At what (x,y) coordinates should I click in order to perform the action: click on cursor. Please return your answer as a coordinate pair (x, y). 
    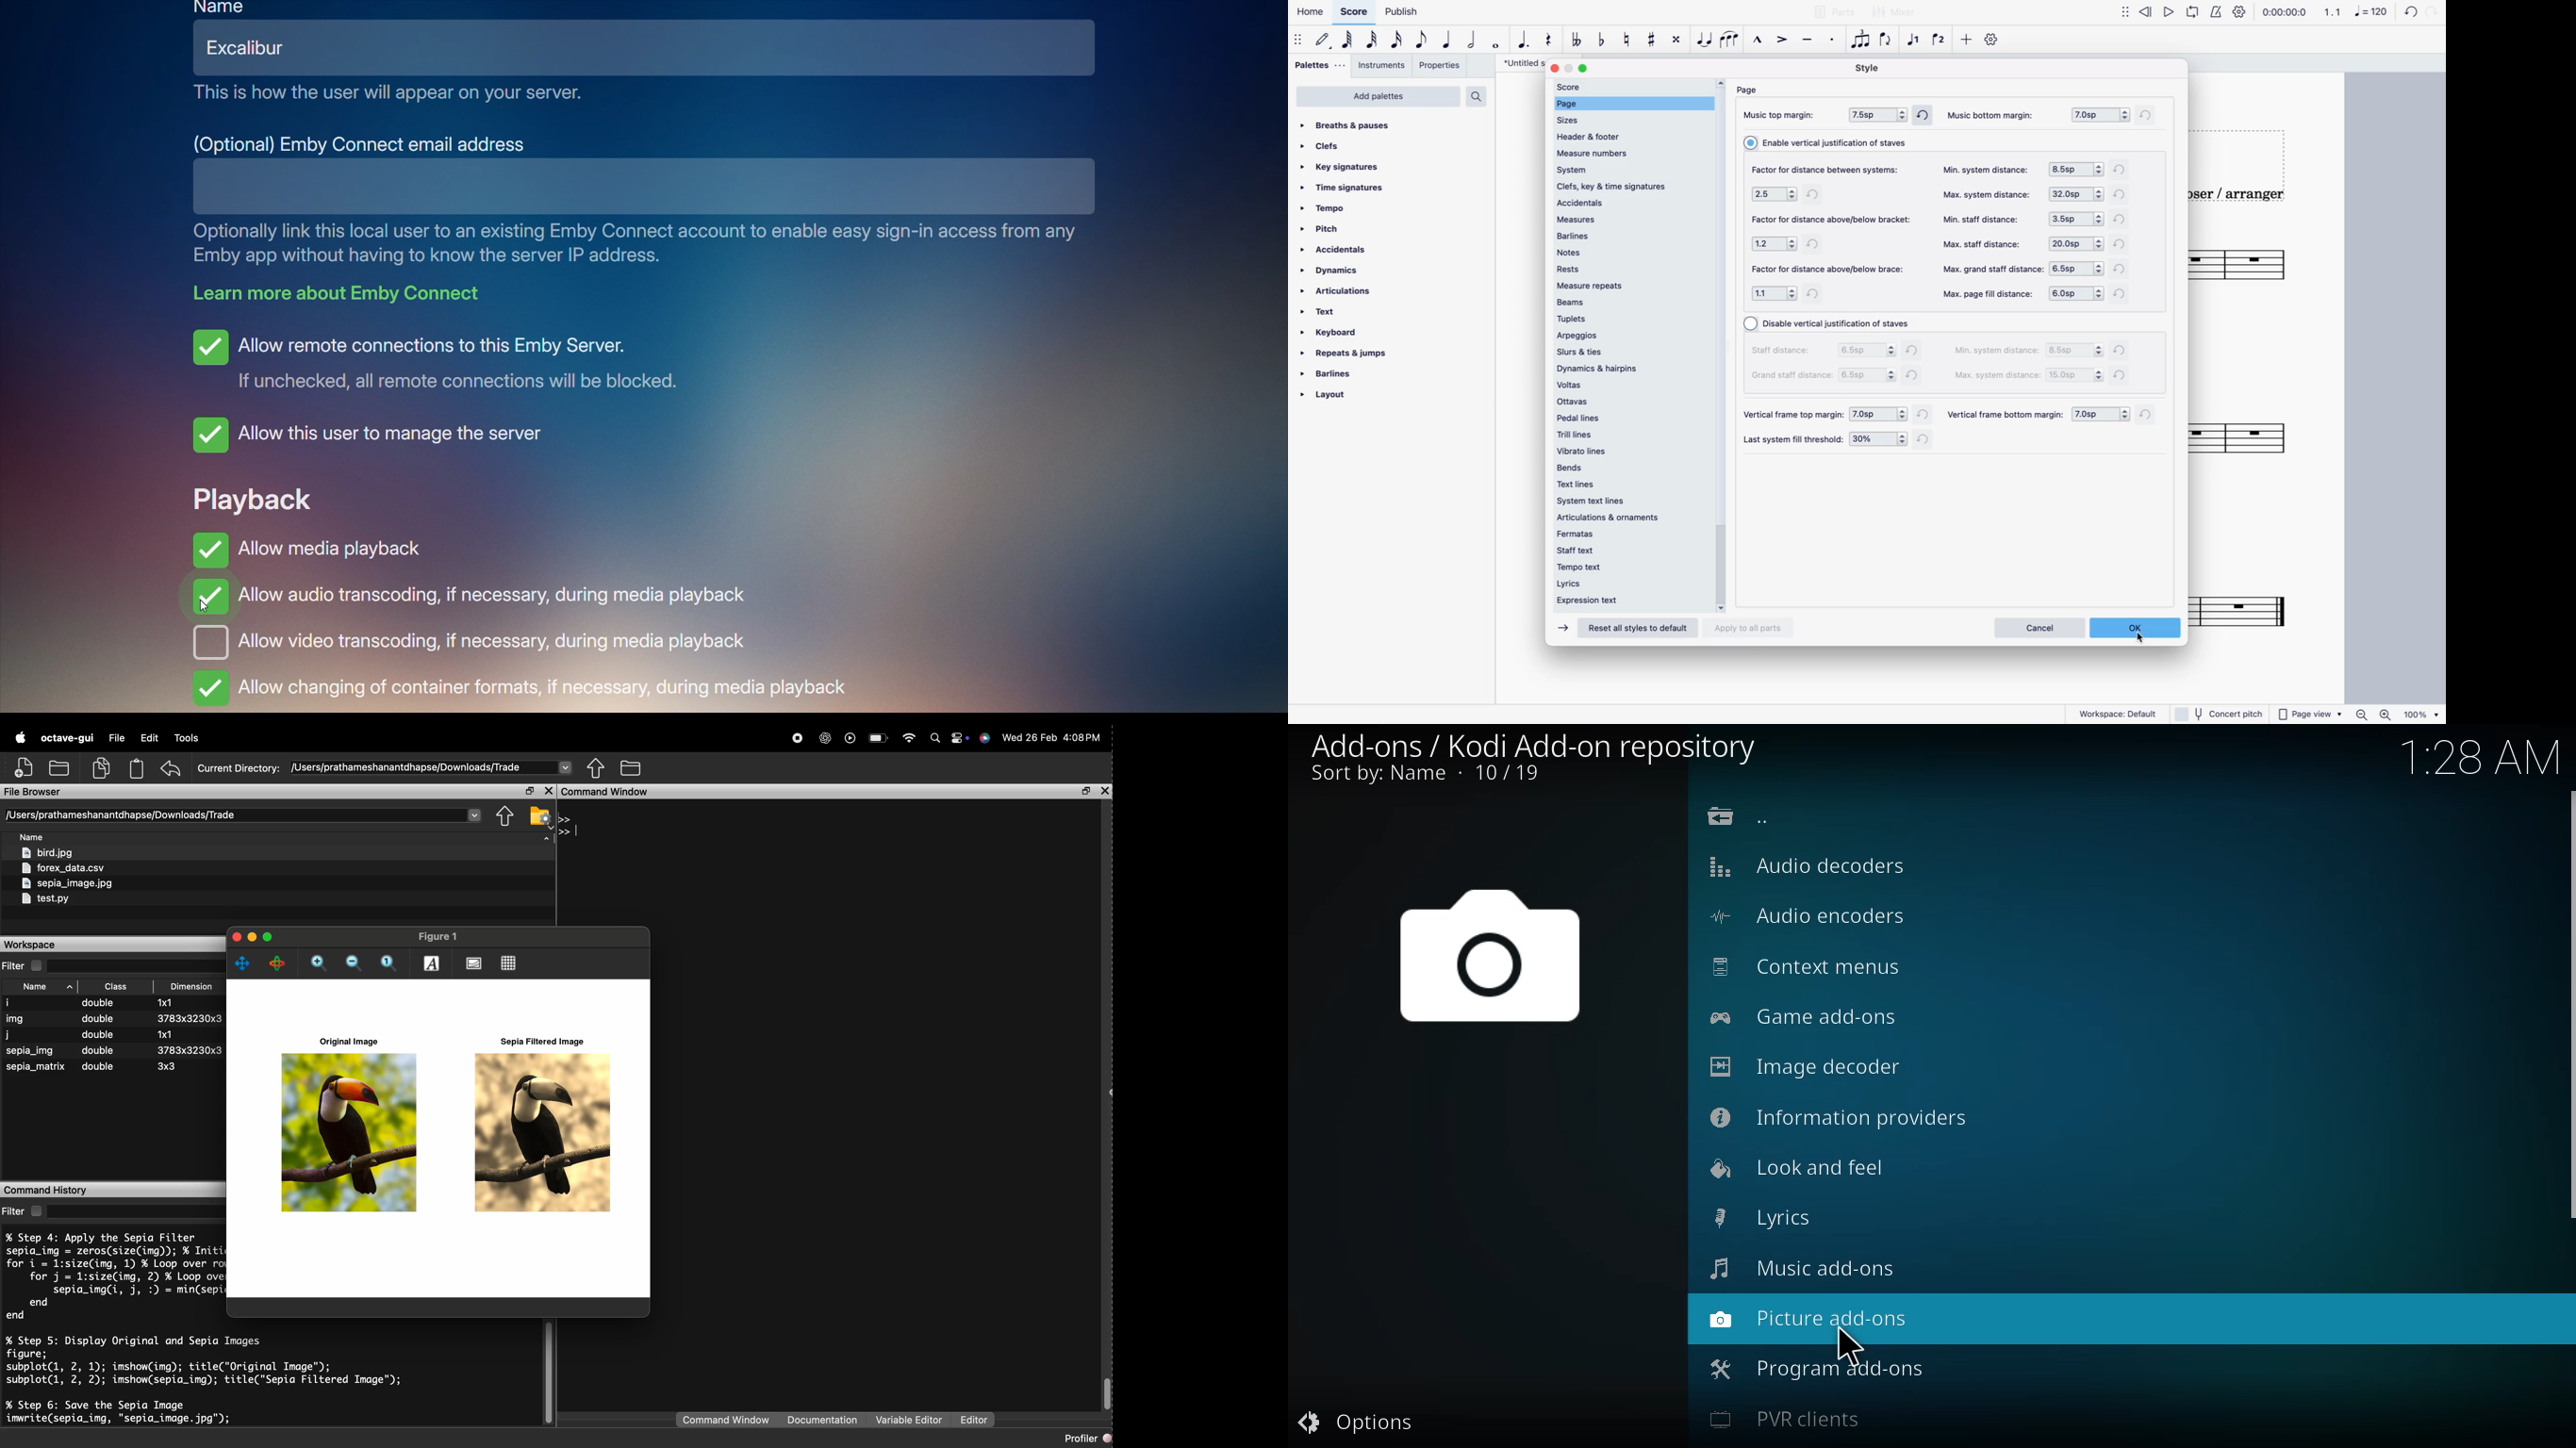
    Looking at the image, I should click on (1847, 1349).